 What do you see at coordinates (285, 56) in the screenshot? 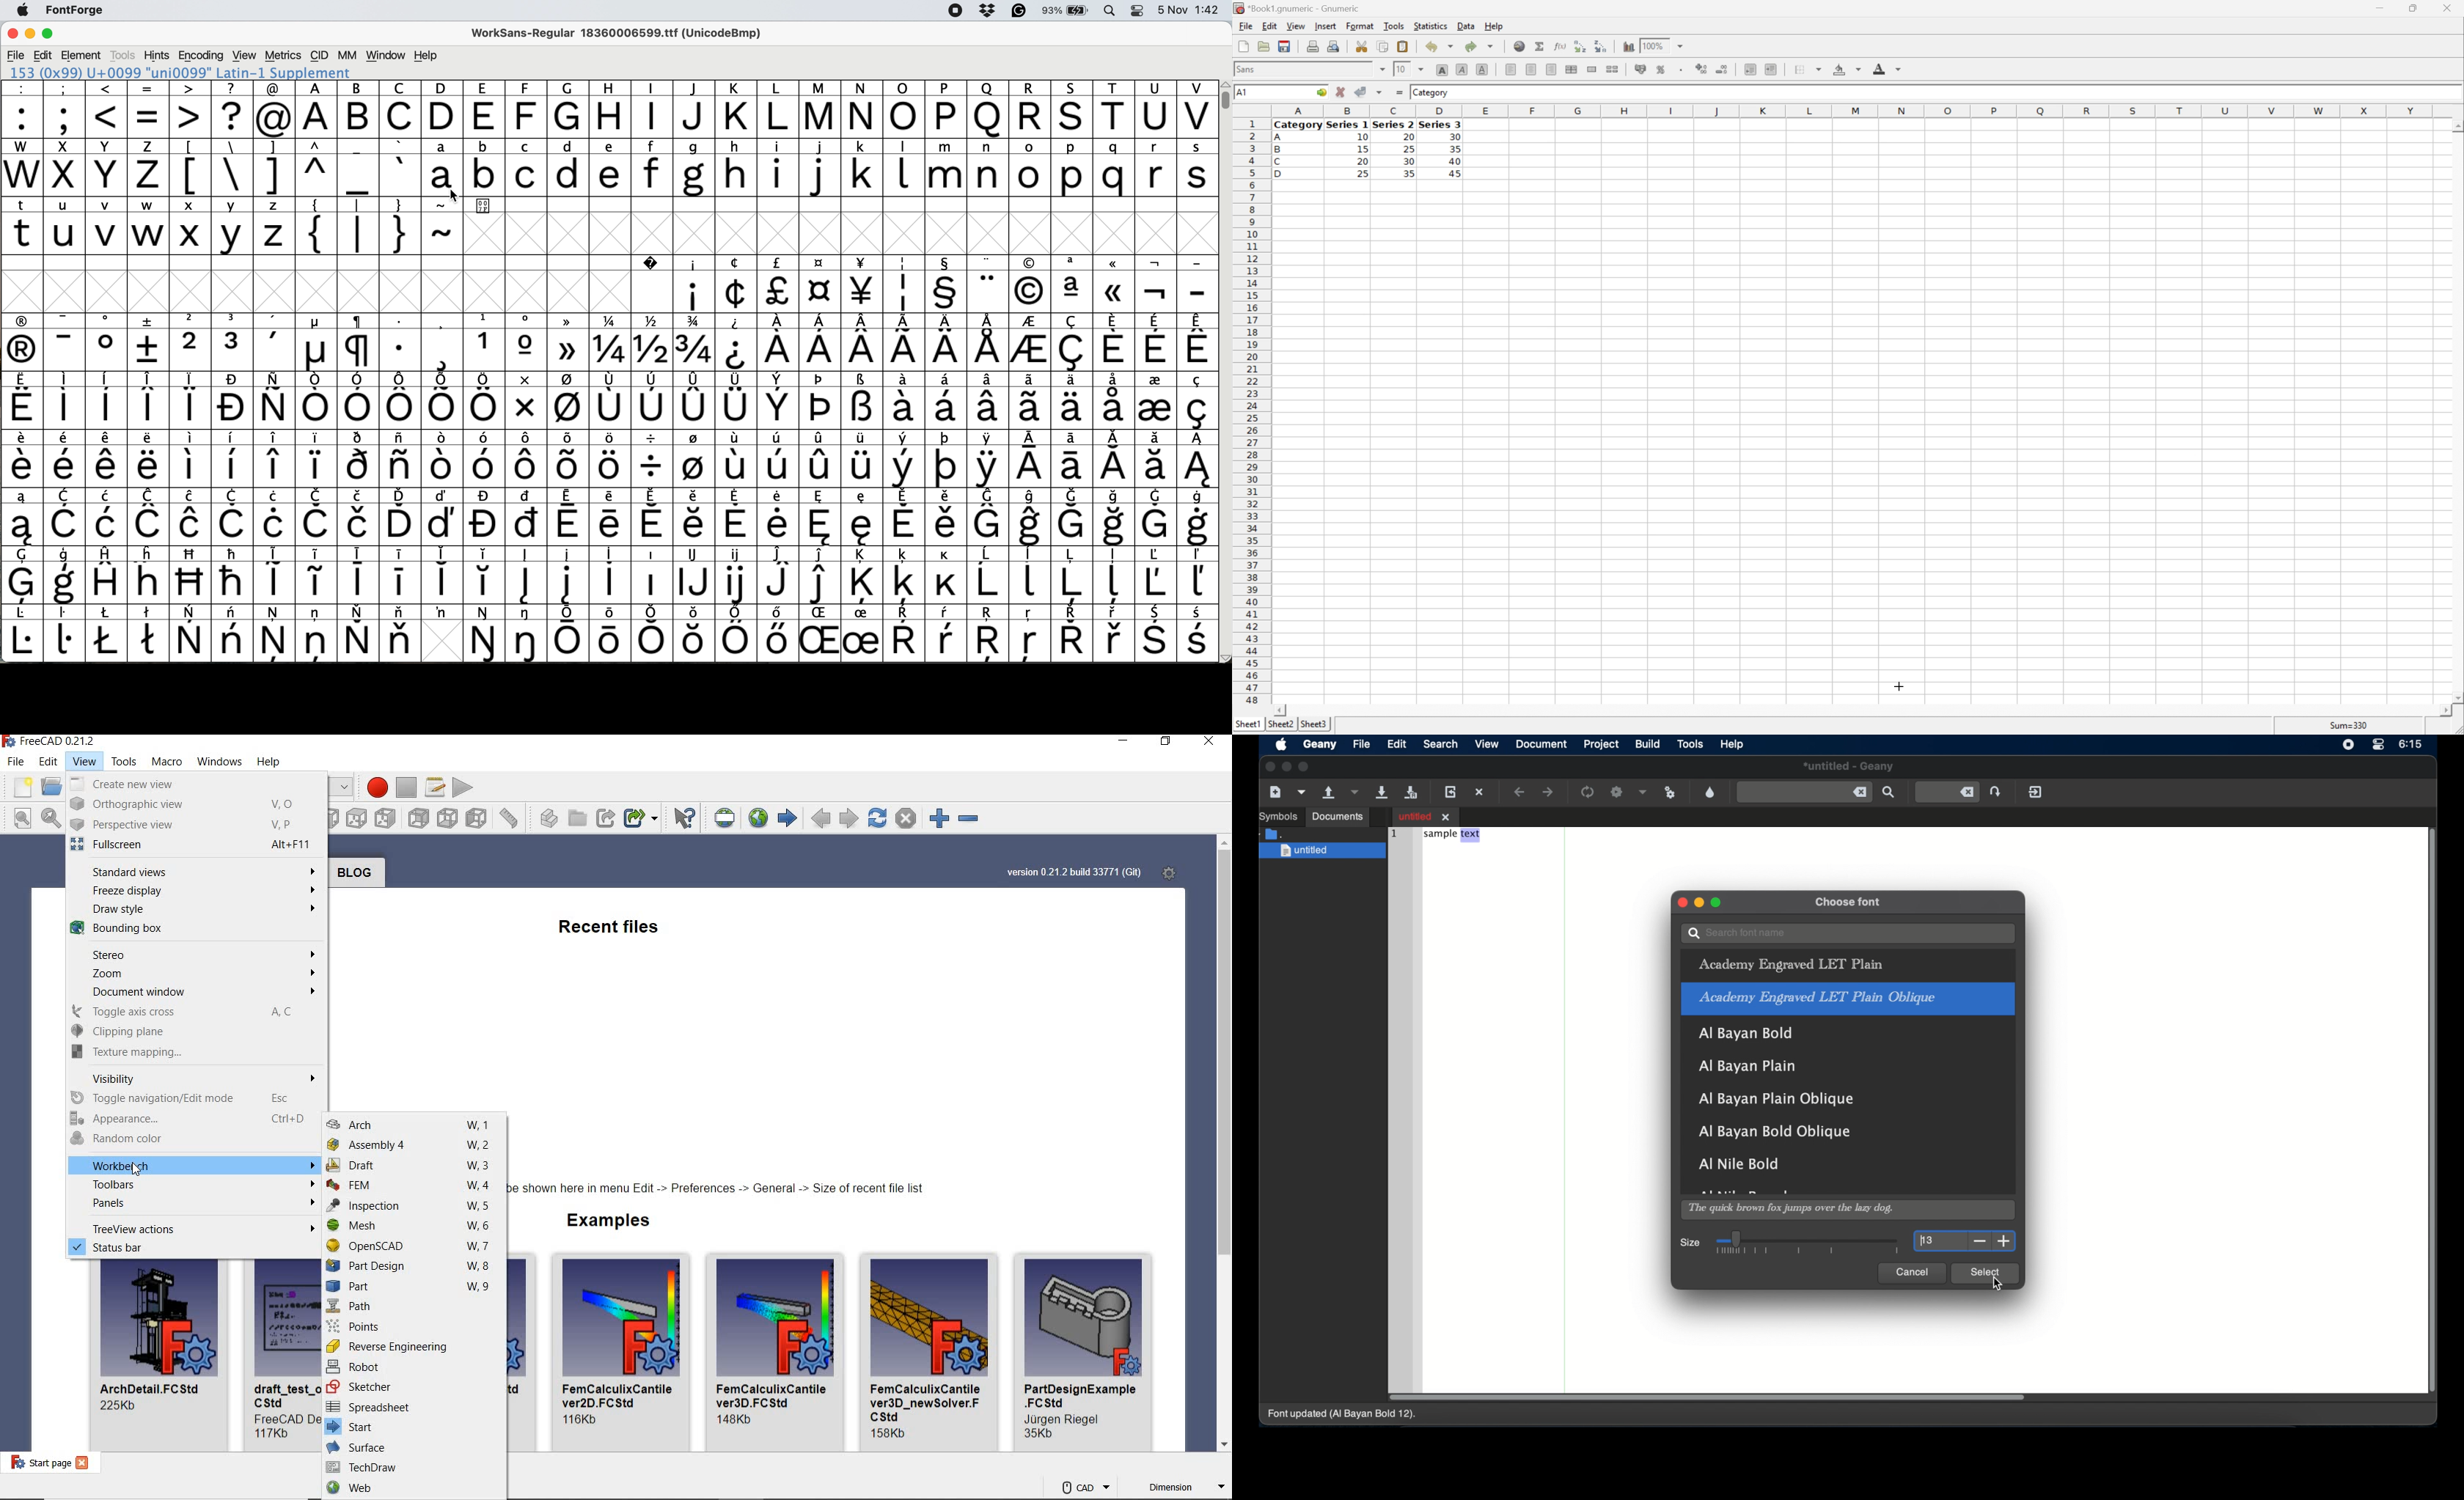
I see `metrics` at bounding box center [285, 56].